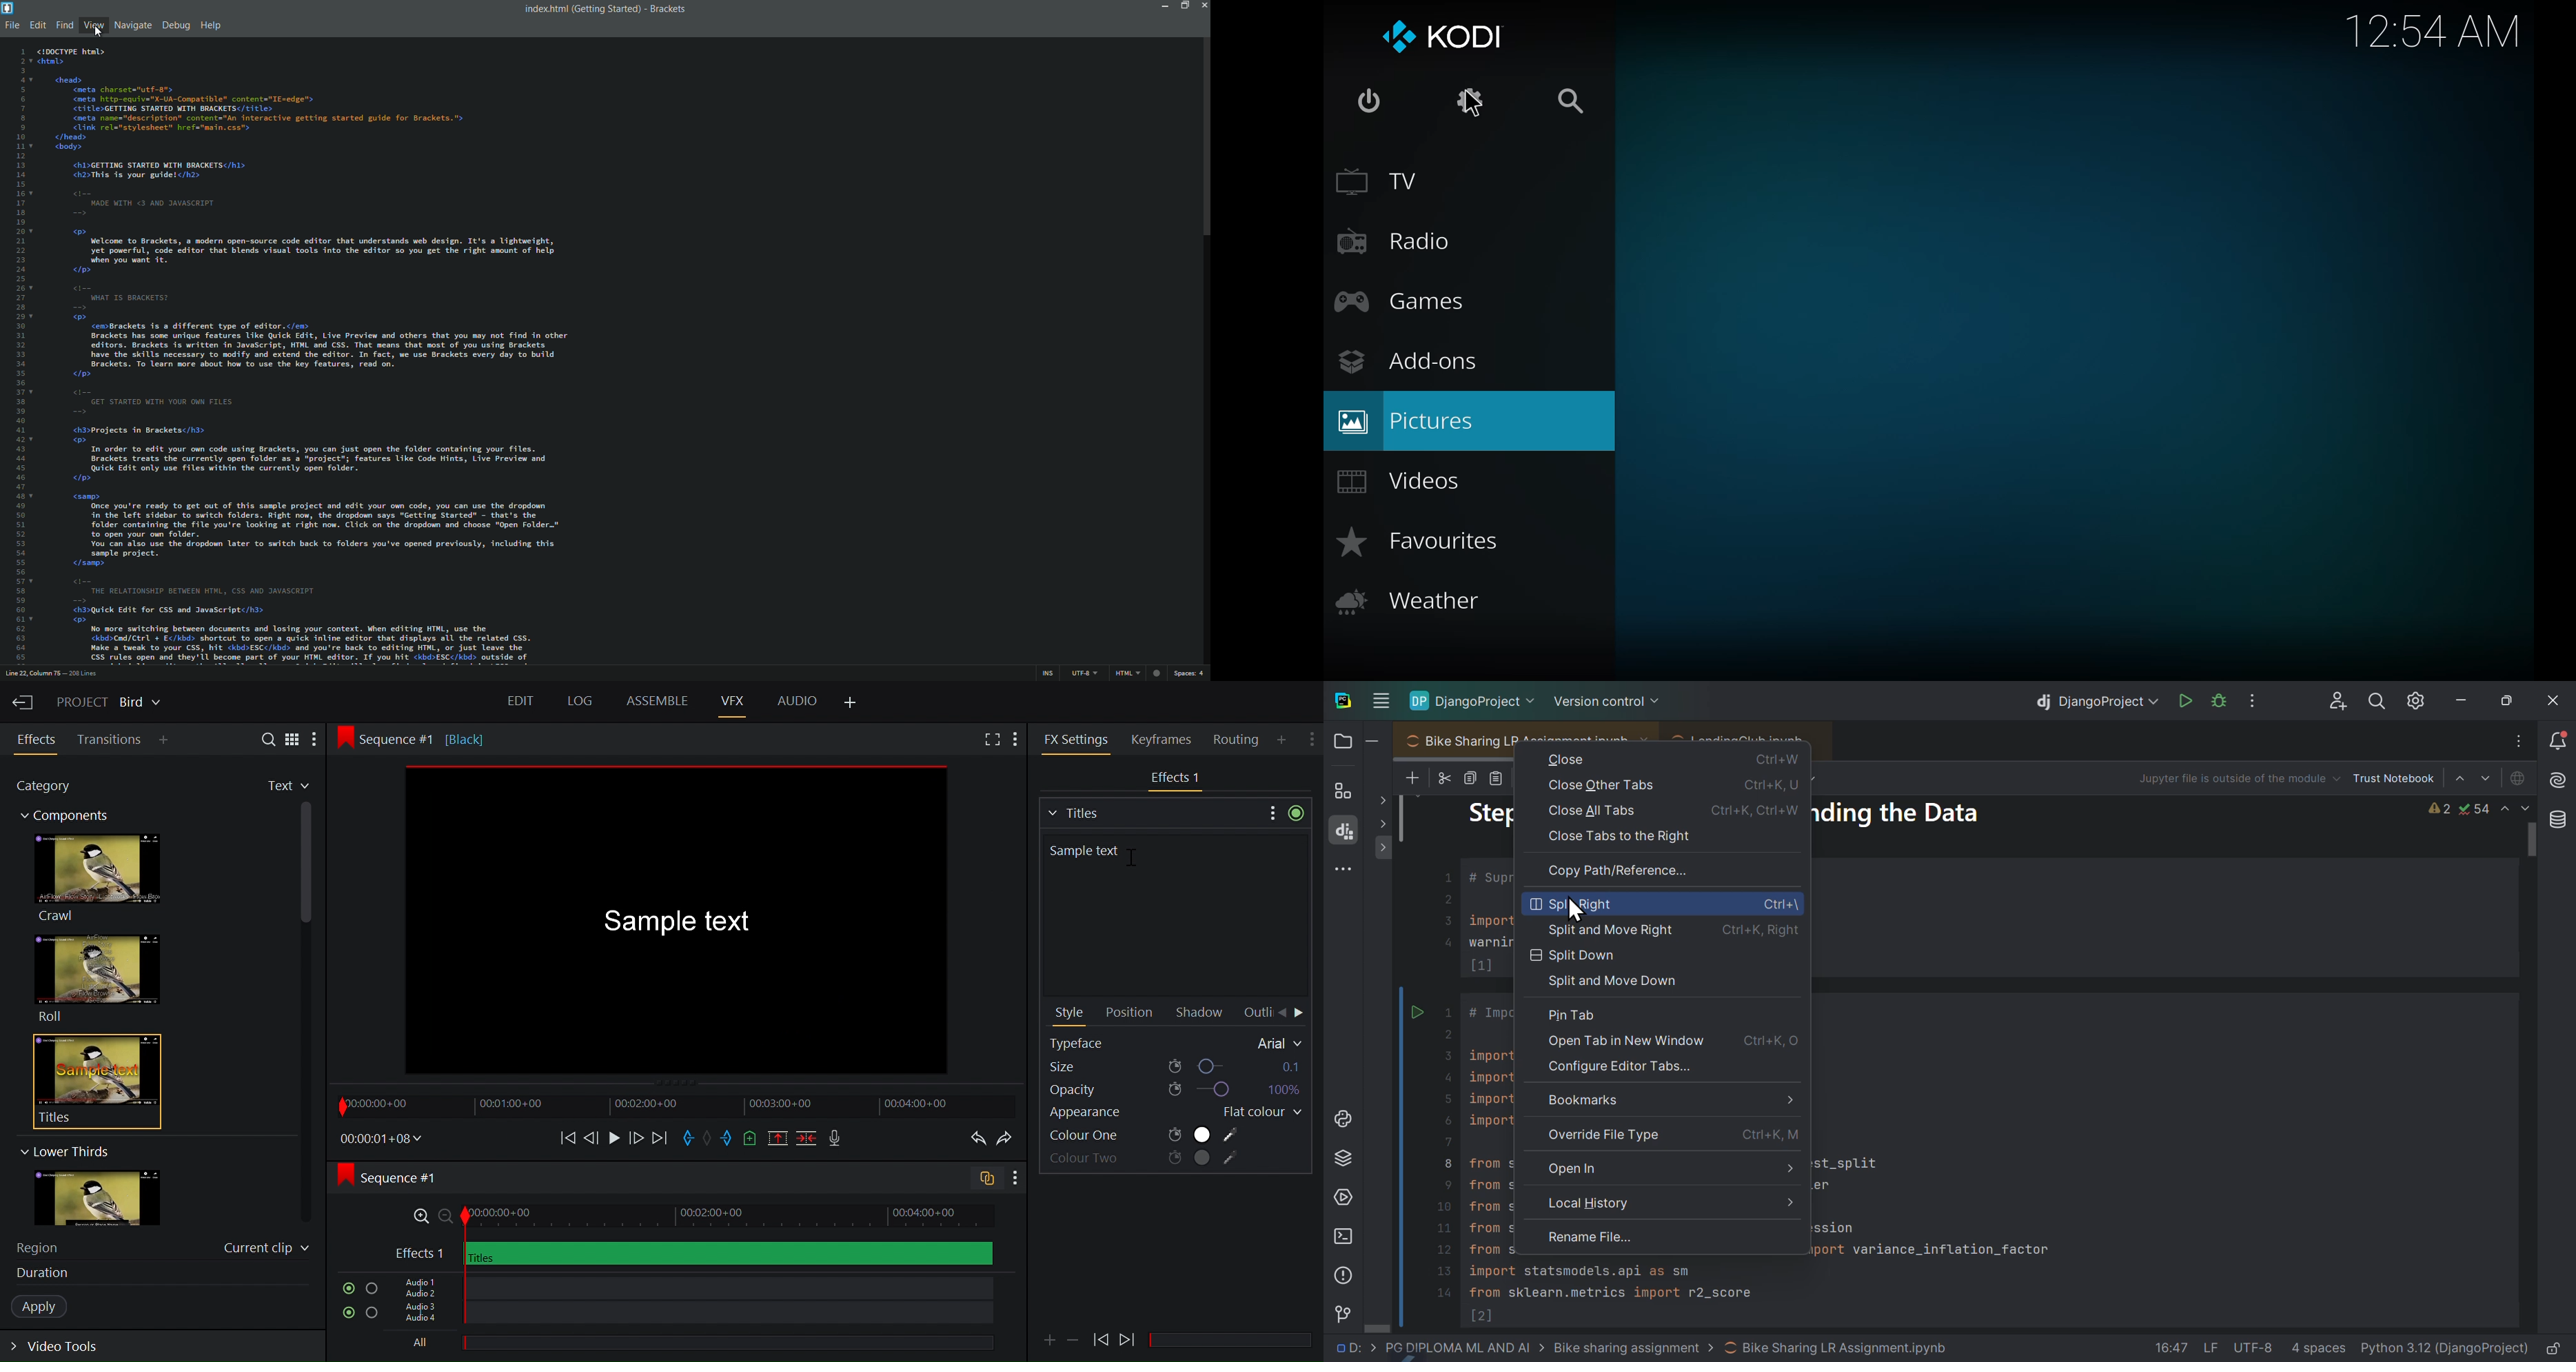 The width and height of the screenshot is (2576, 1372). Describe the element at coordinates (1281, 1013) in the screenshot. I see `Move Back` at that location.